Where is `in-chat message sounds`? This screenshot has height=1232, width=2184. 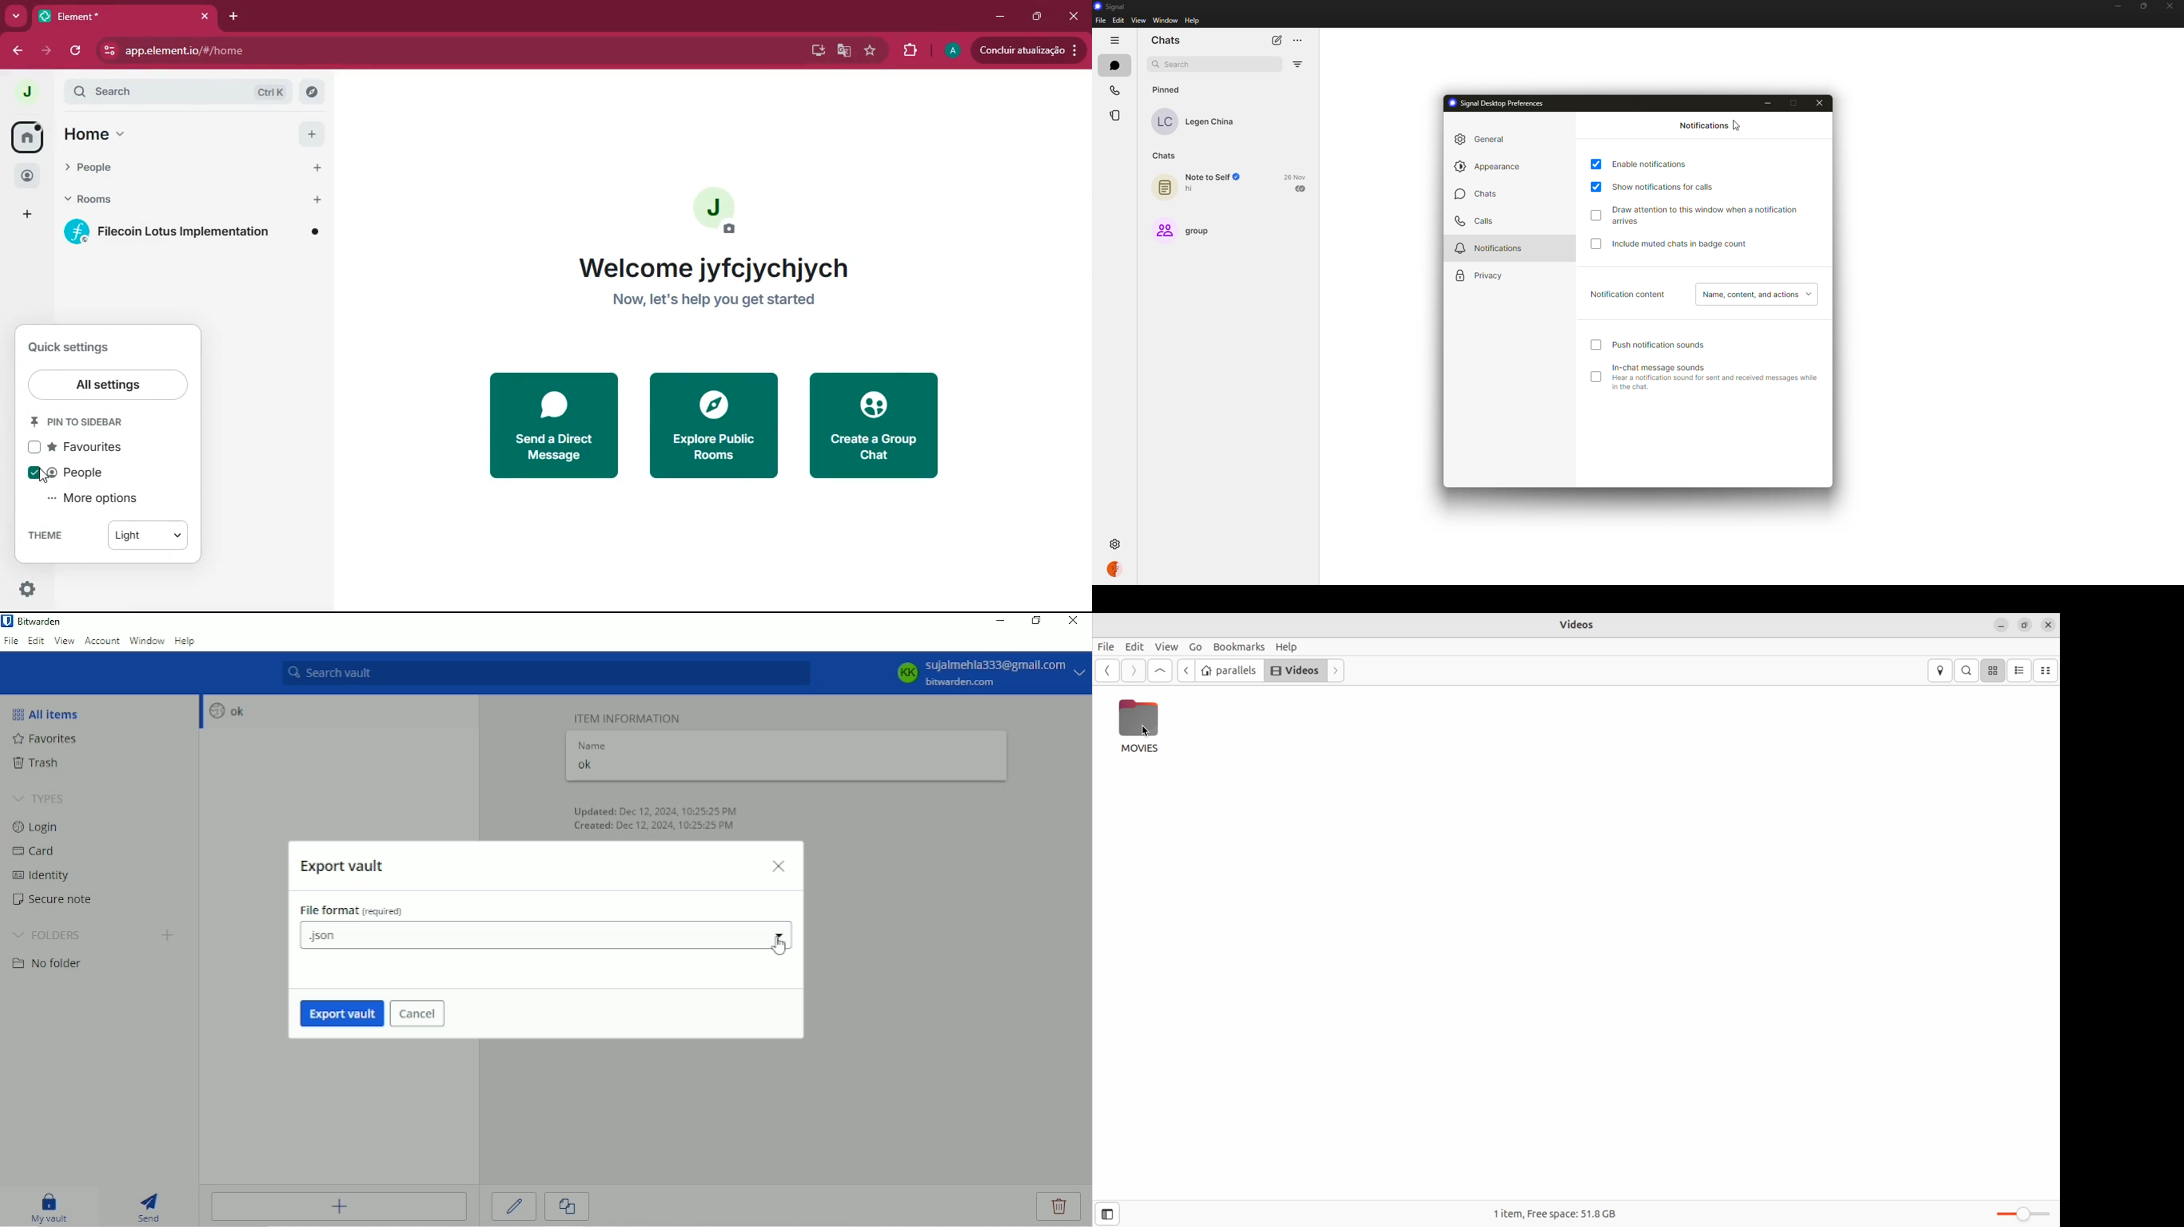 in-chat message sounds is located at coordinates (1714, 375).